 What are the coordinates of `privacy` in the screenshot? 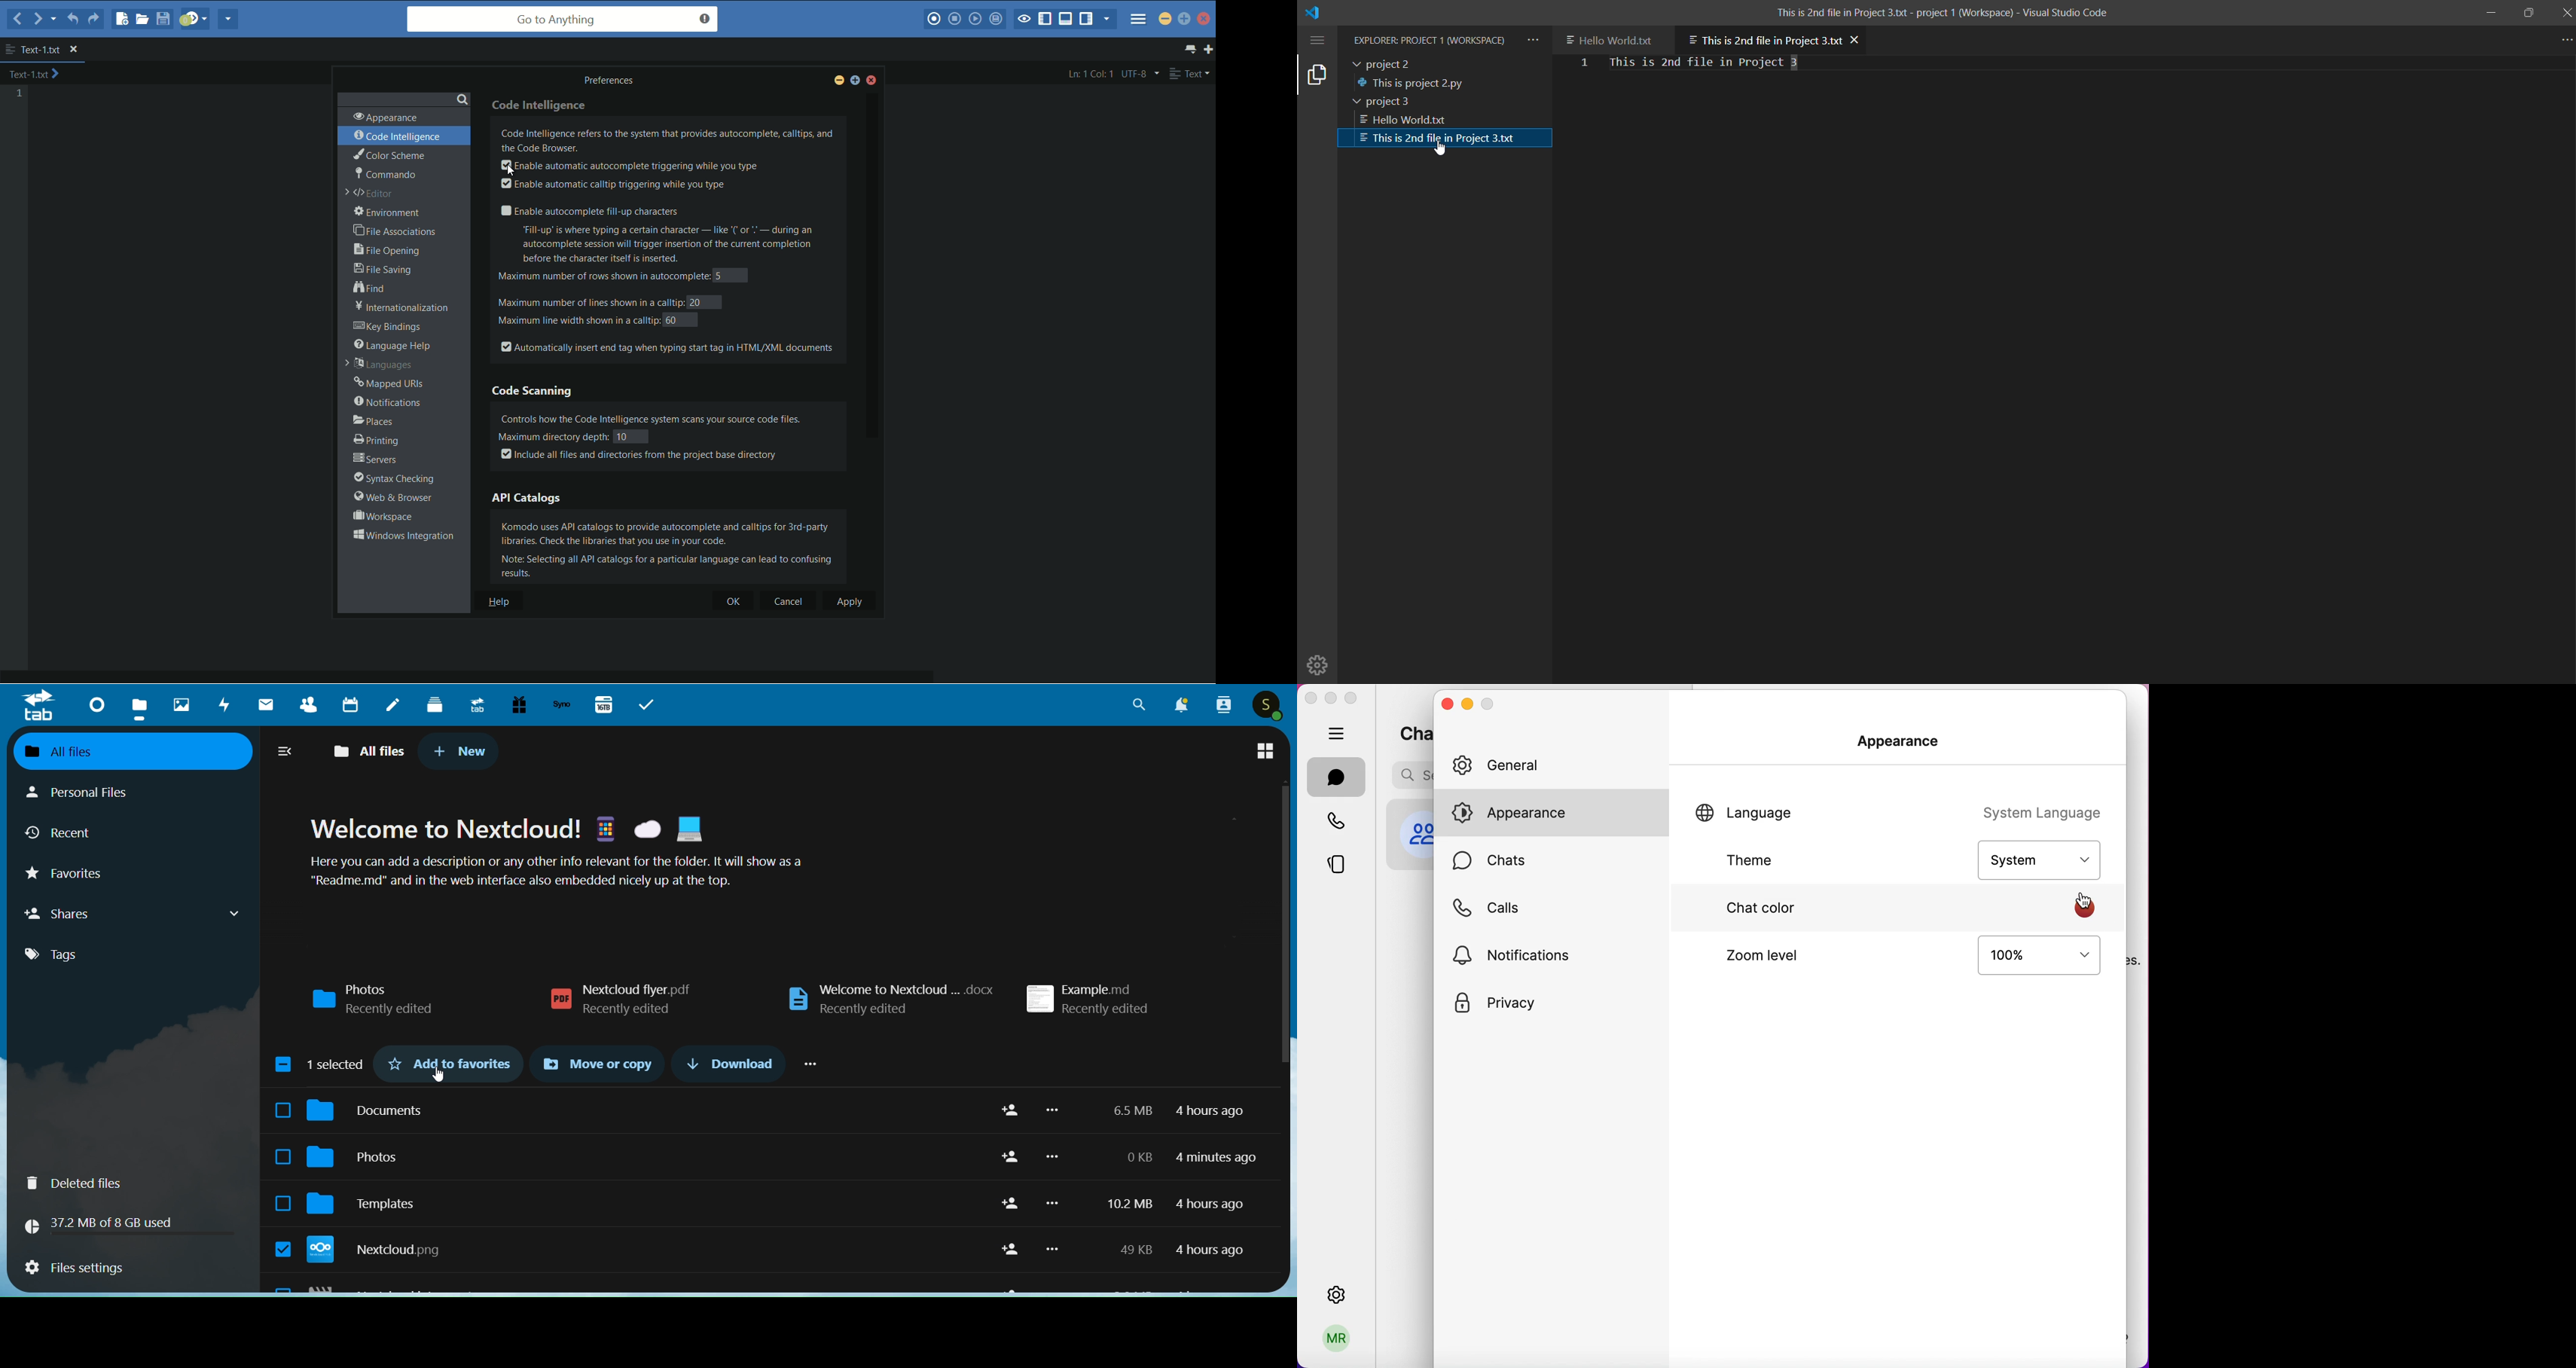 It's located at (1505, 1006).